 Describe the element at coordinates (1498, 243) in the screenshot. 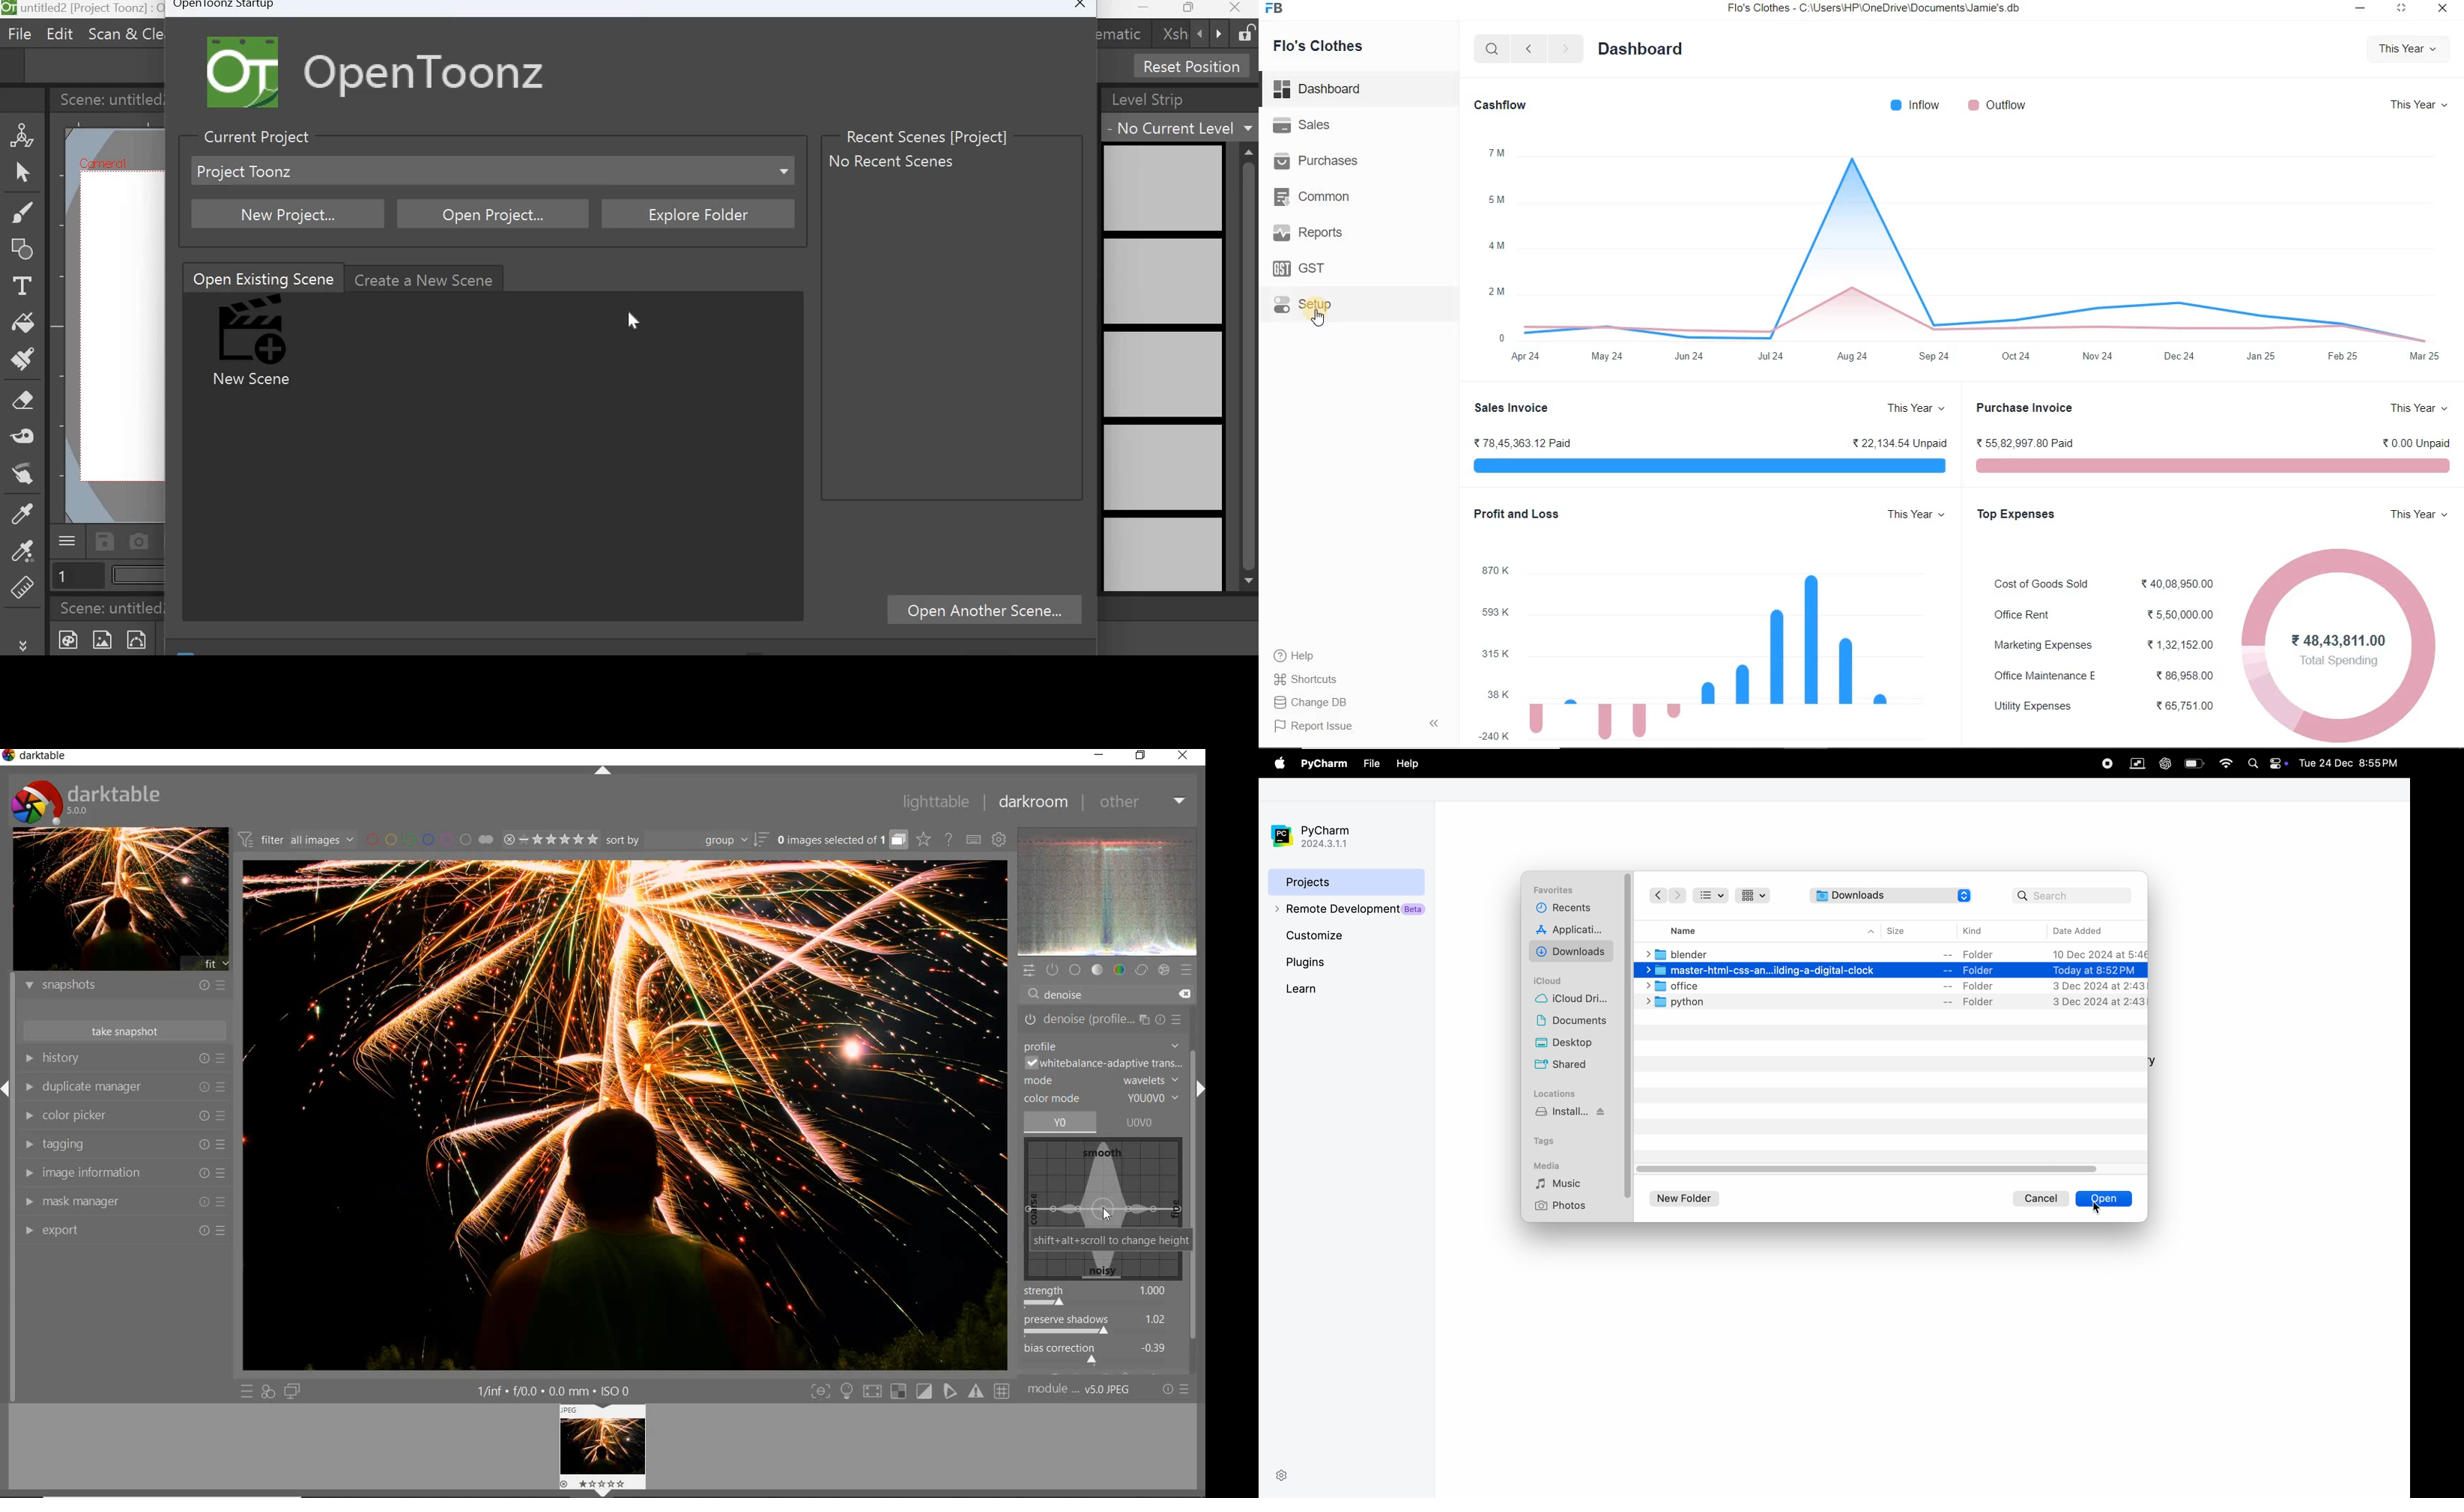

I see `Vertical bar with month` at that location.